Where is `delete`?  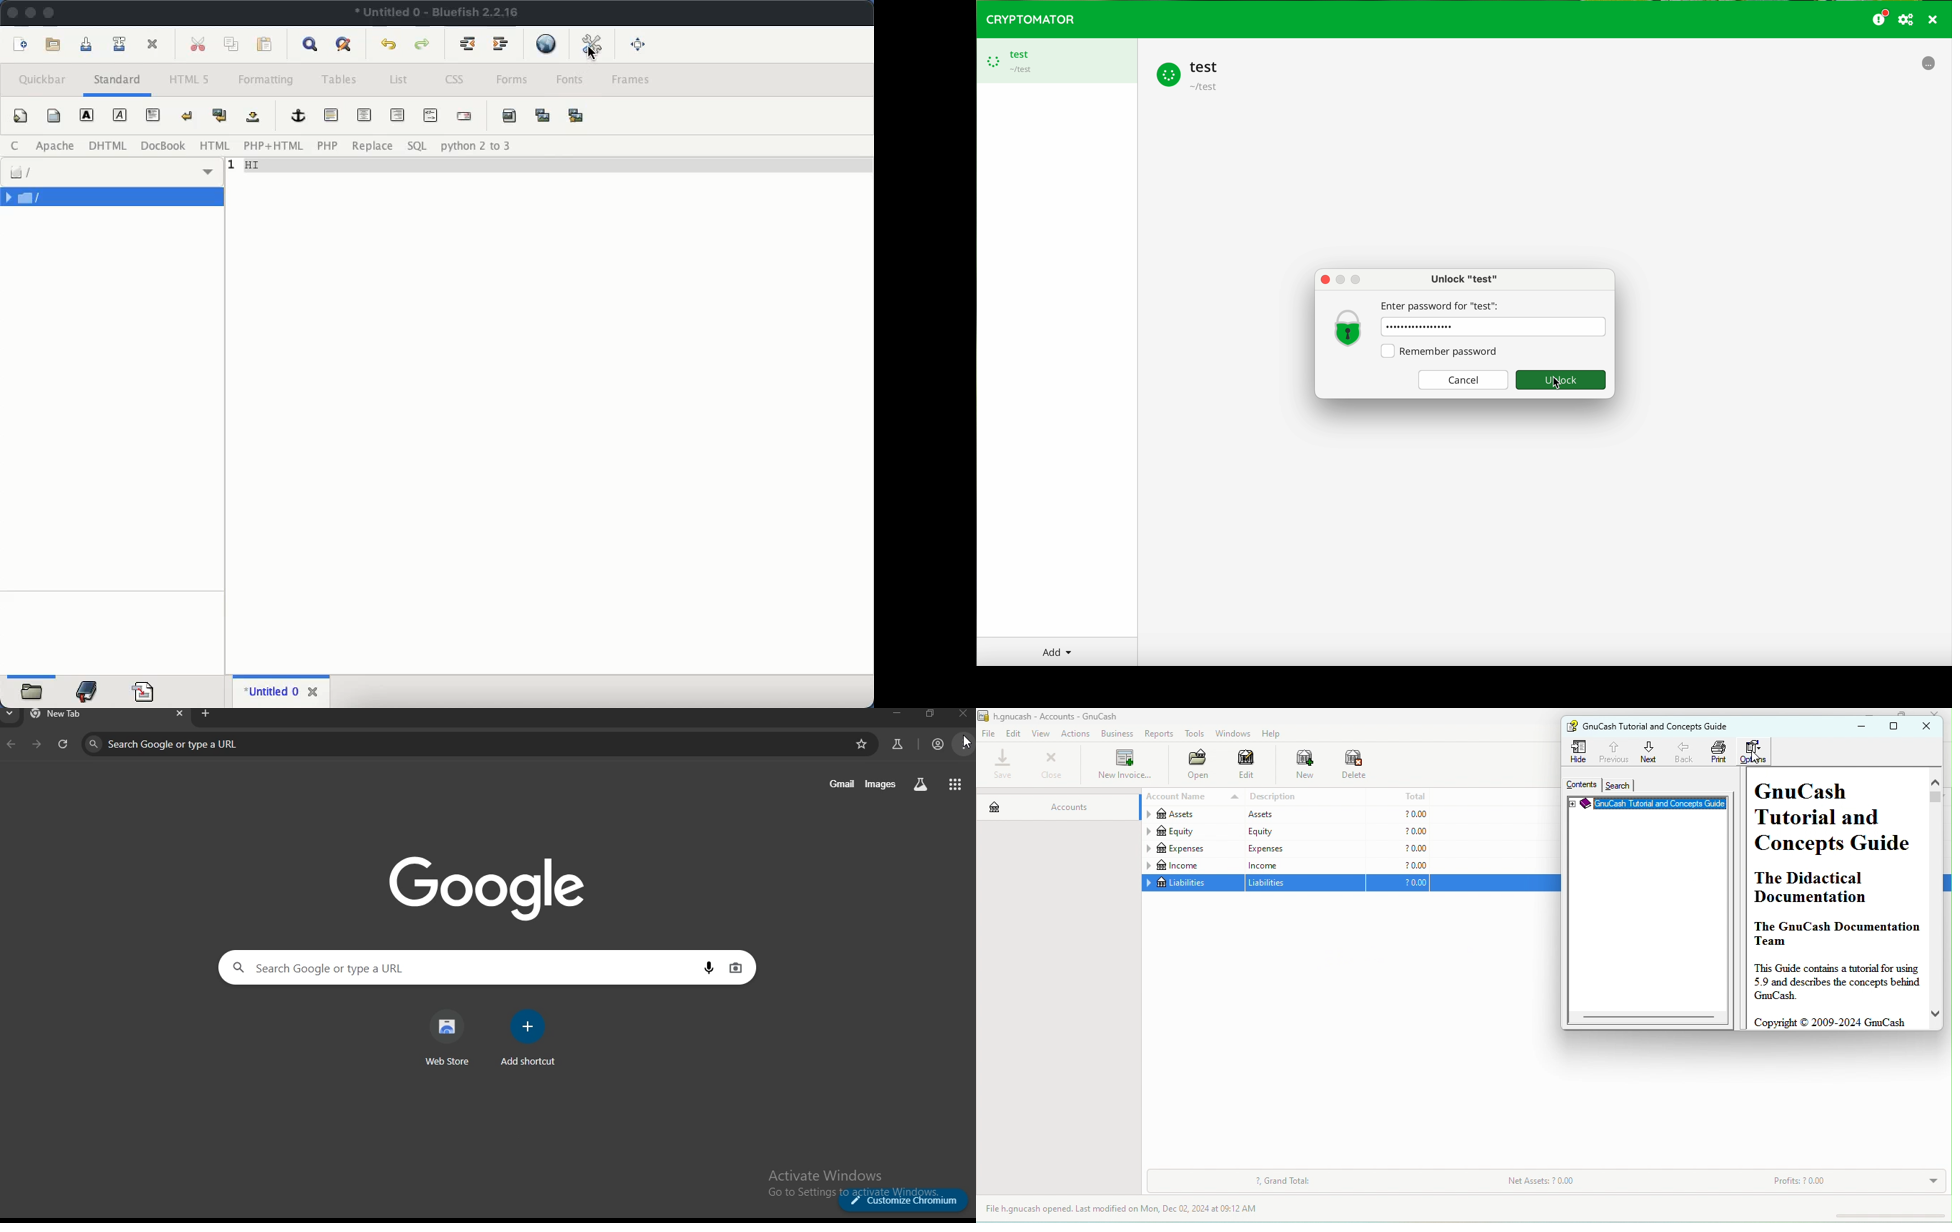 delete is located at coordinates (1355, 766).